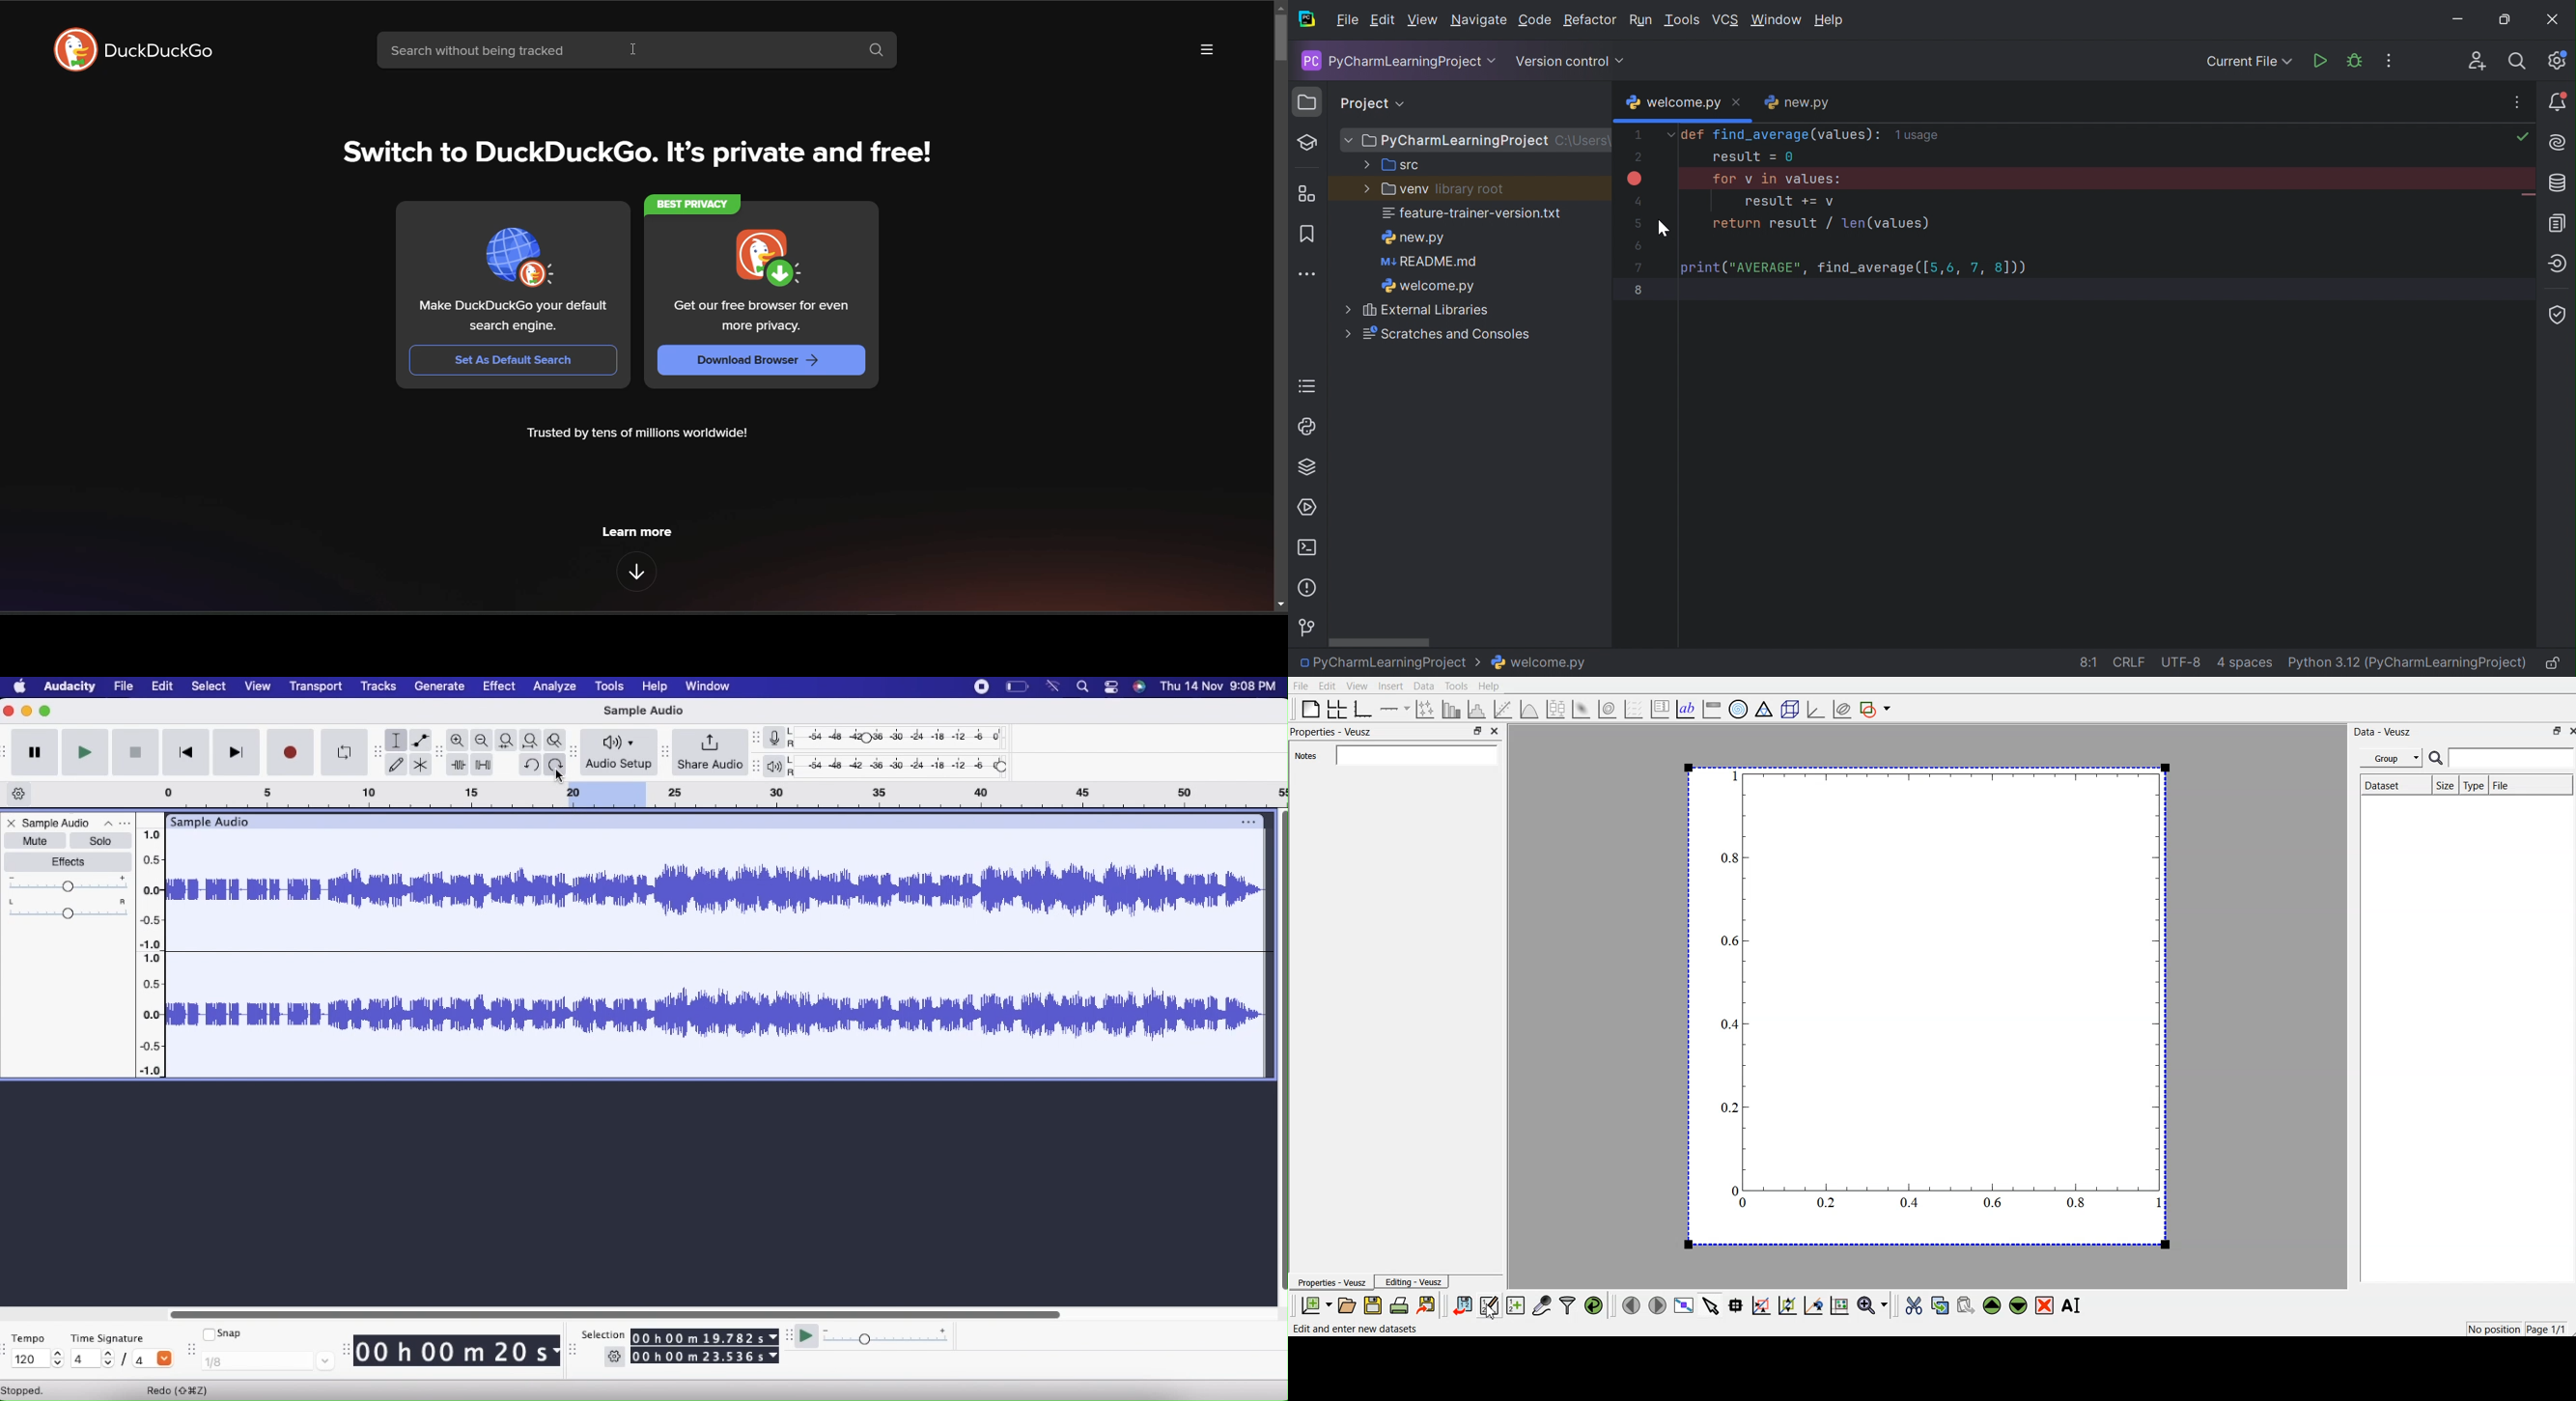  What do you see at coordinates (780, 739) in the screenshot?
I see `Record meter` at bounding box center [780, 739].